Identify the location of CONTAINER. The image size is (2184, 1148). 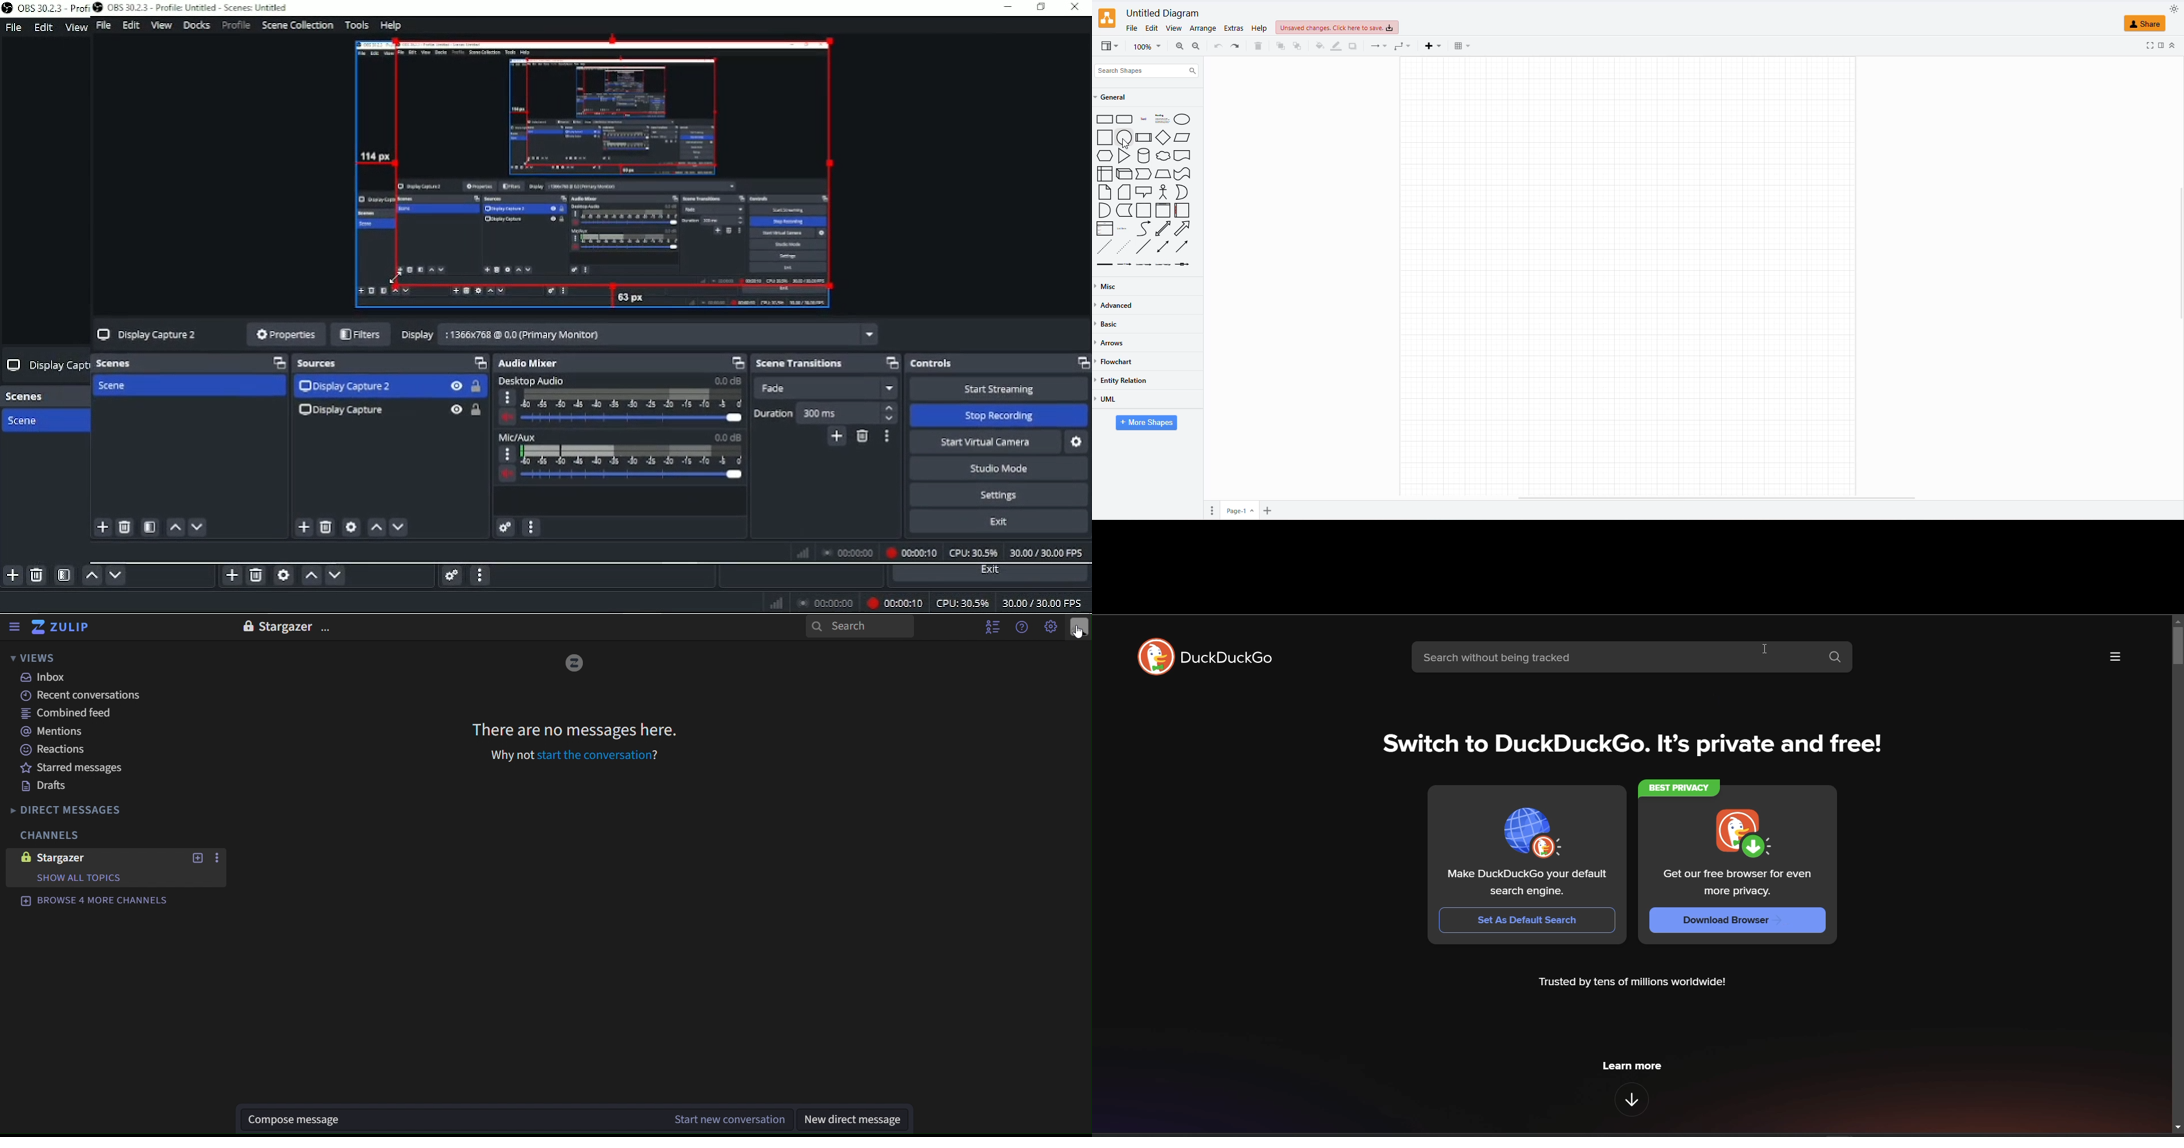
(1162, 210).